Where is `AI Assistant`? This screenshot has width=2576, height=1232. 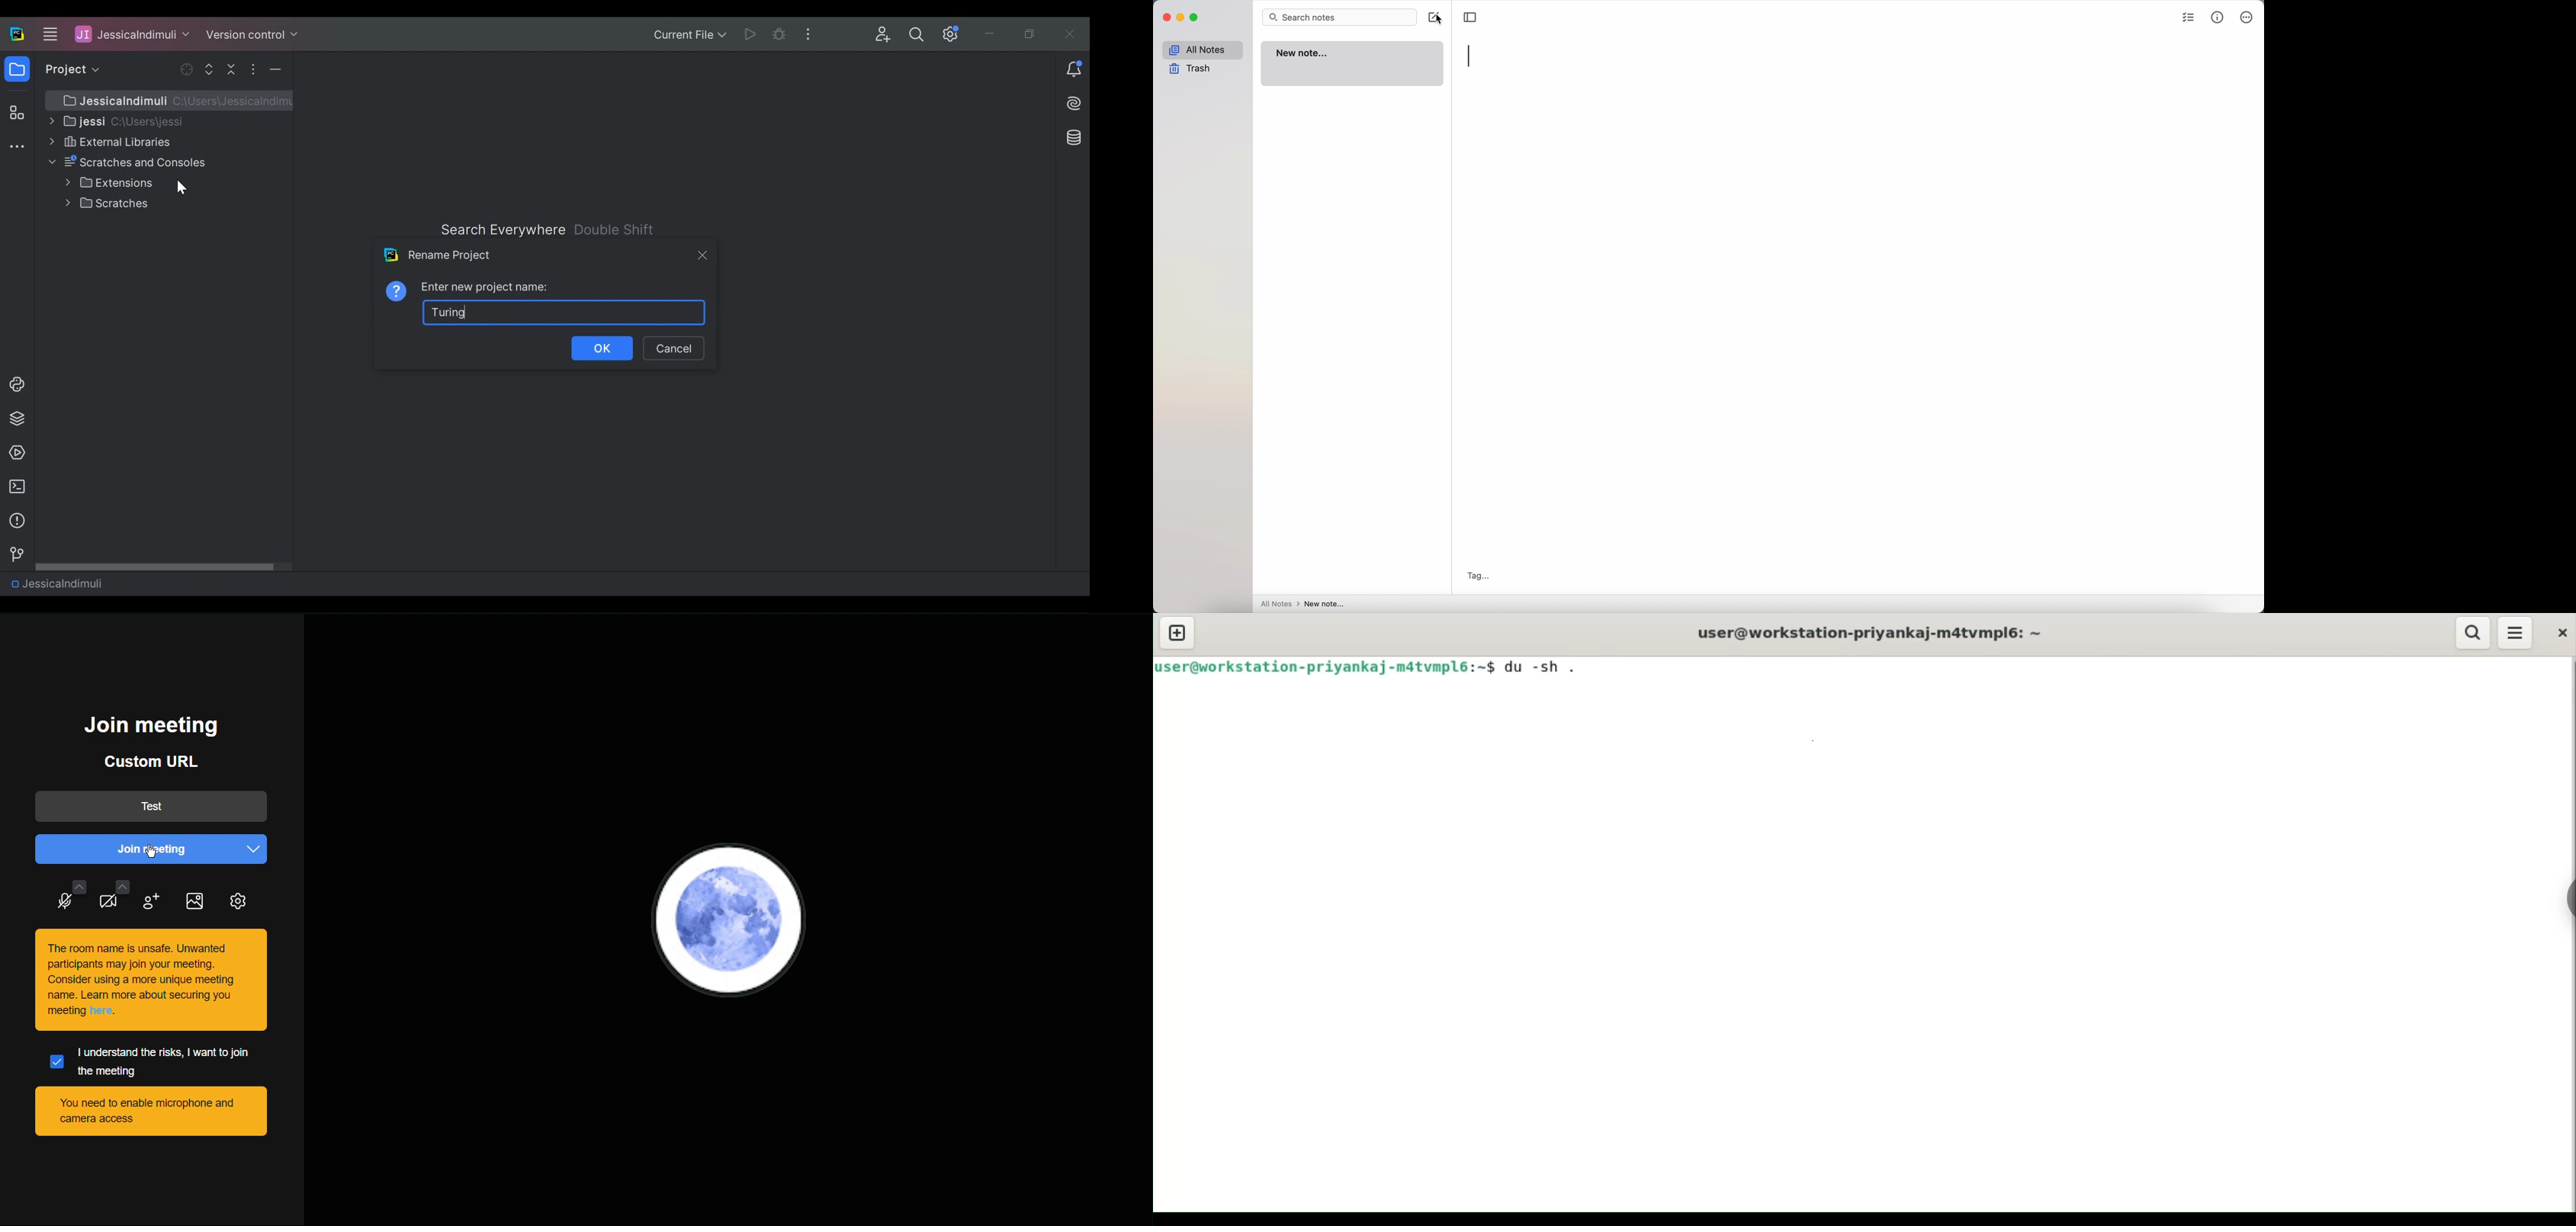 AI Assistant is located at coordinates (1075, 103).